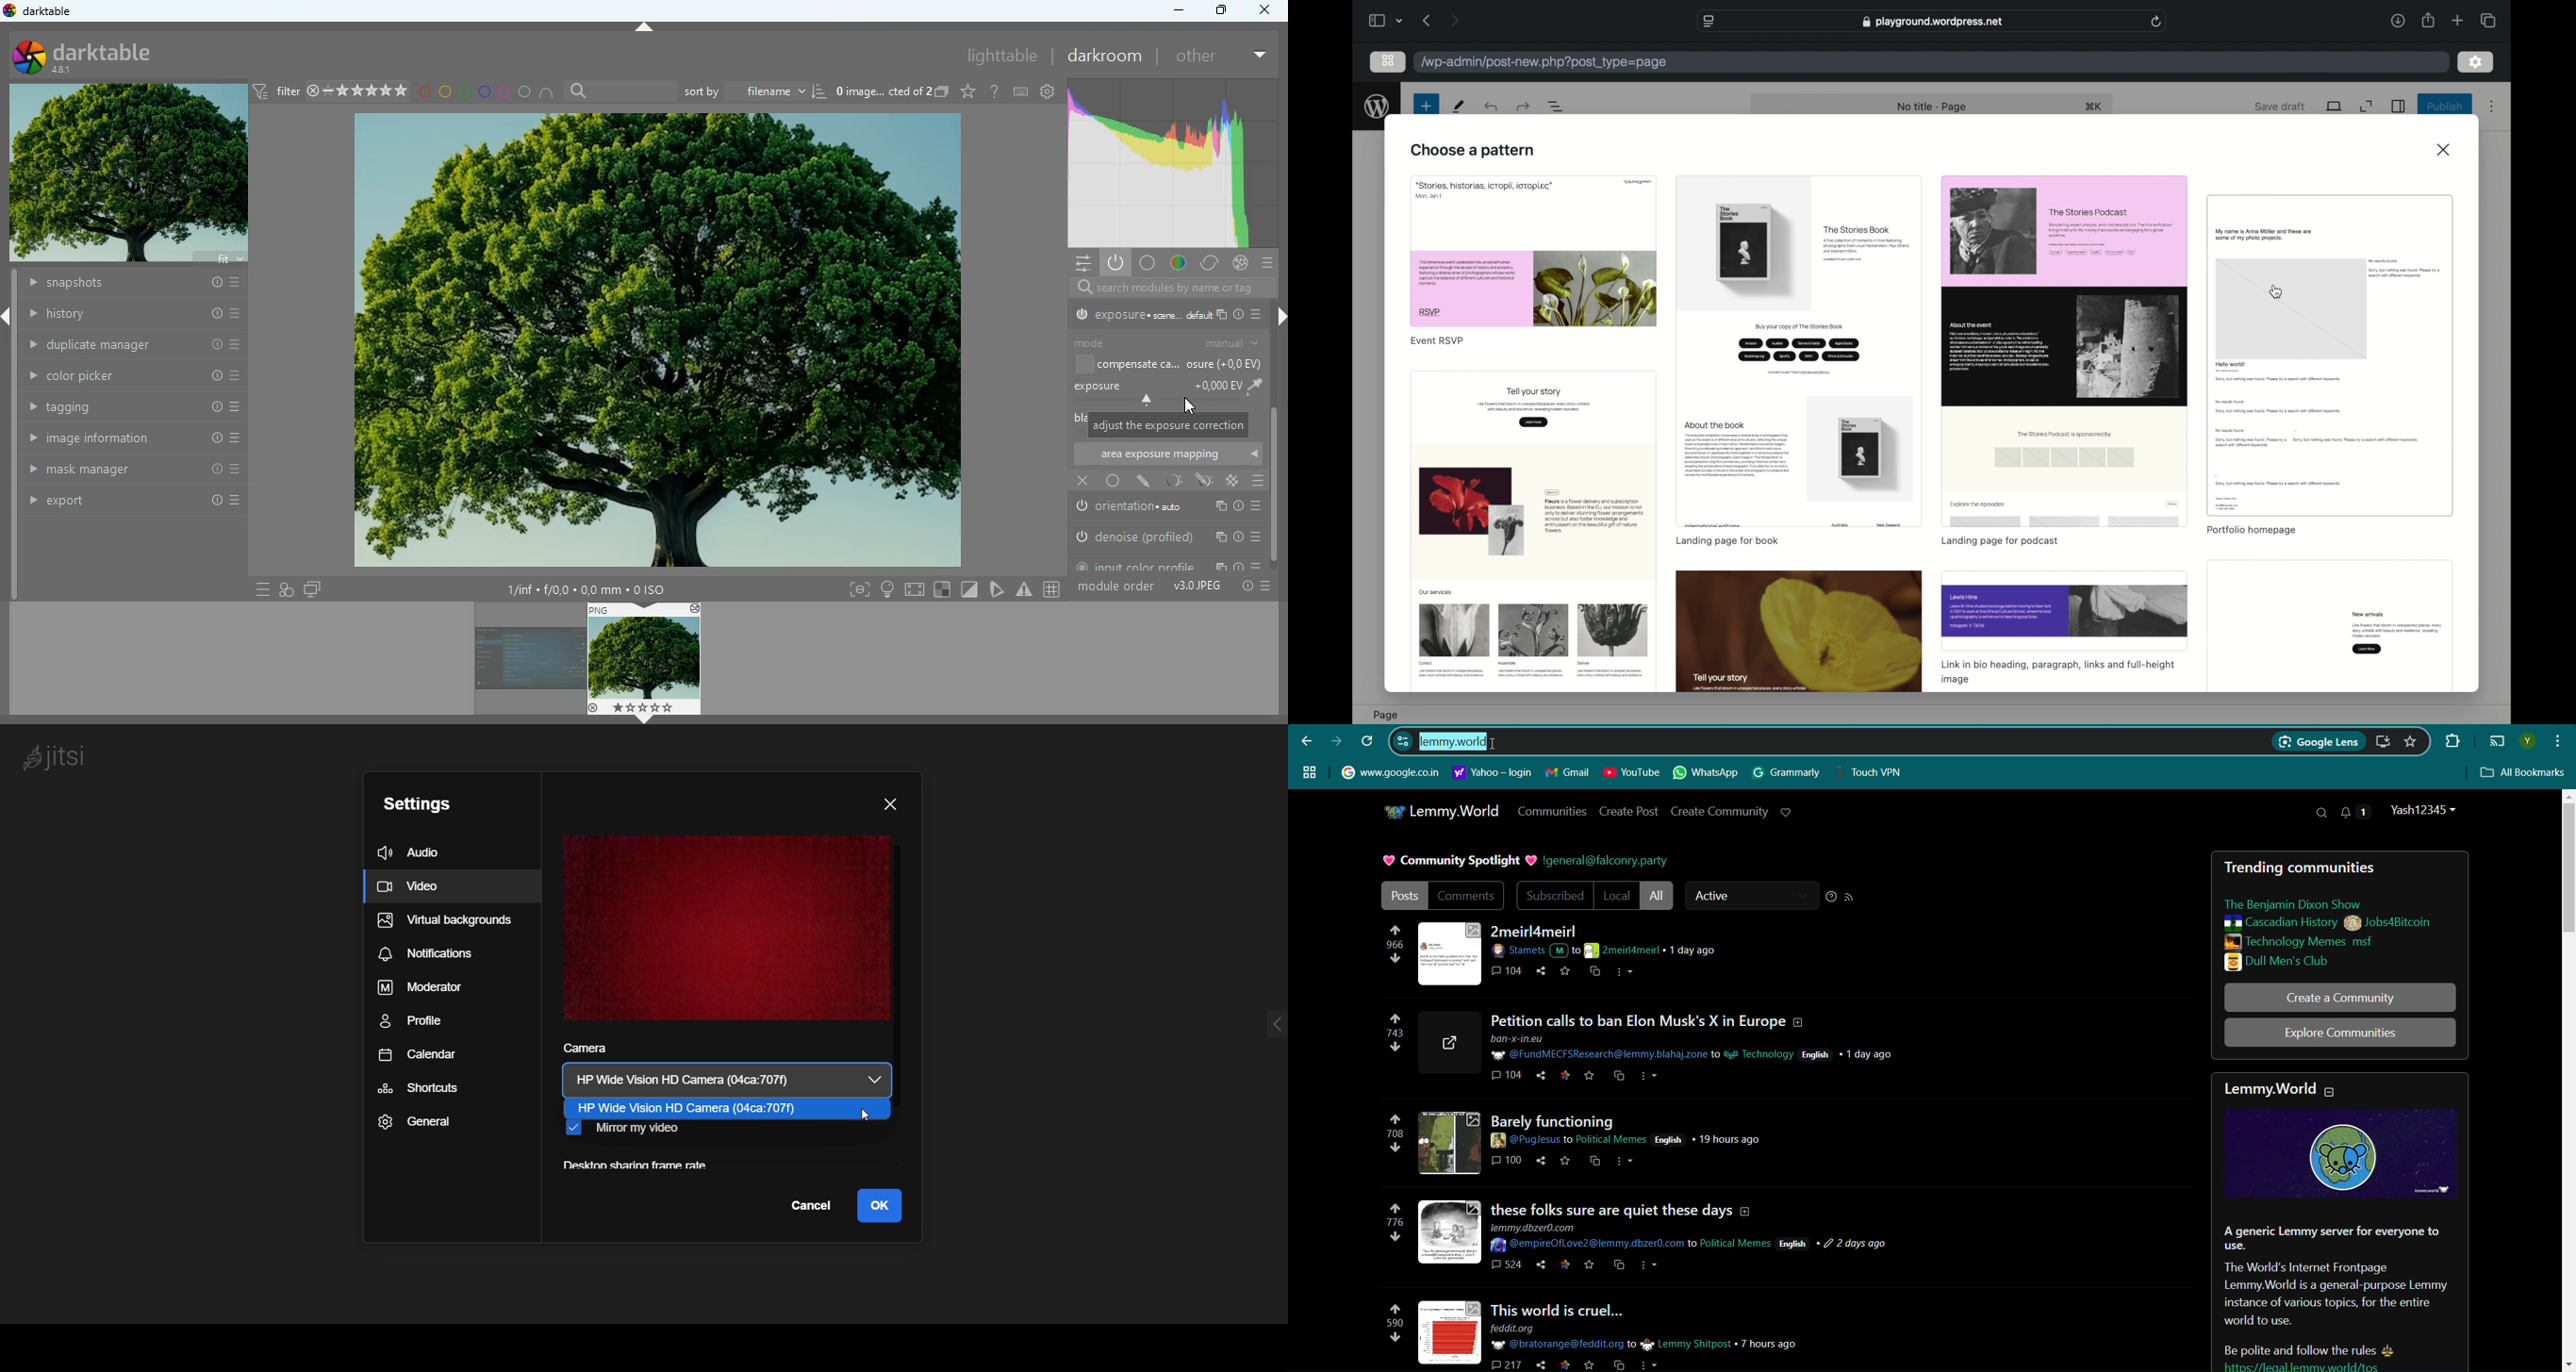 Image resolution: width=2576 pixels, height=1372 pixels. I want to click on share, so click(1541, 974).